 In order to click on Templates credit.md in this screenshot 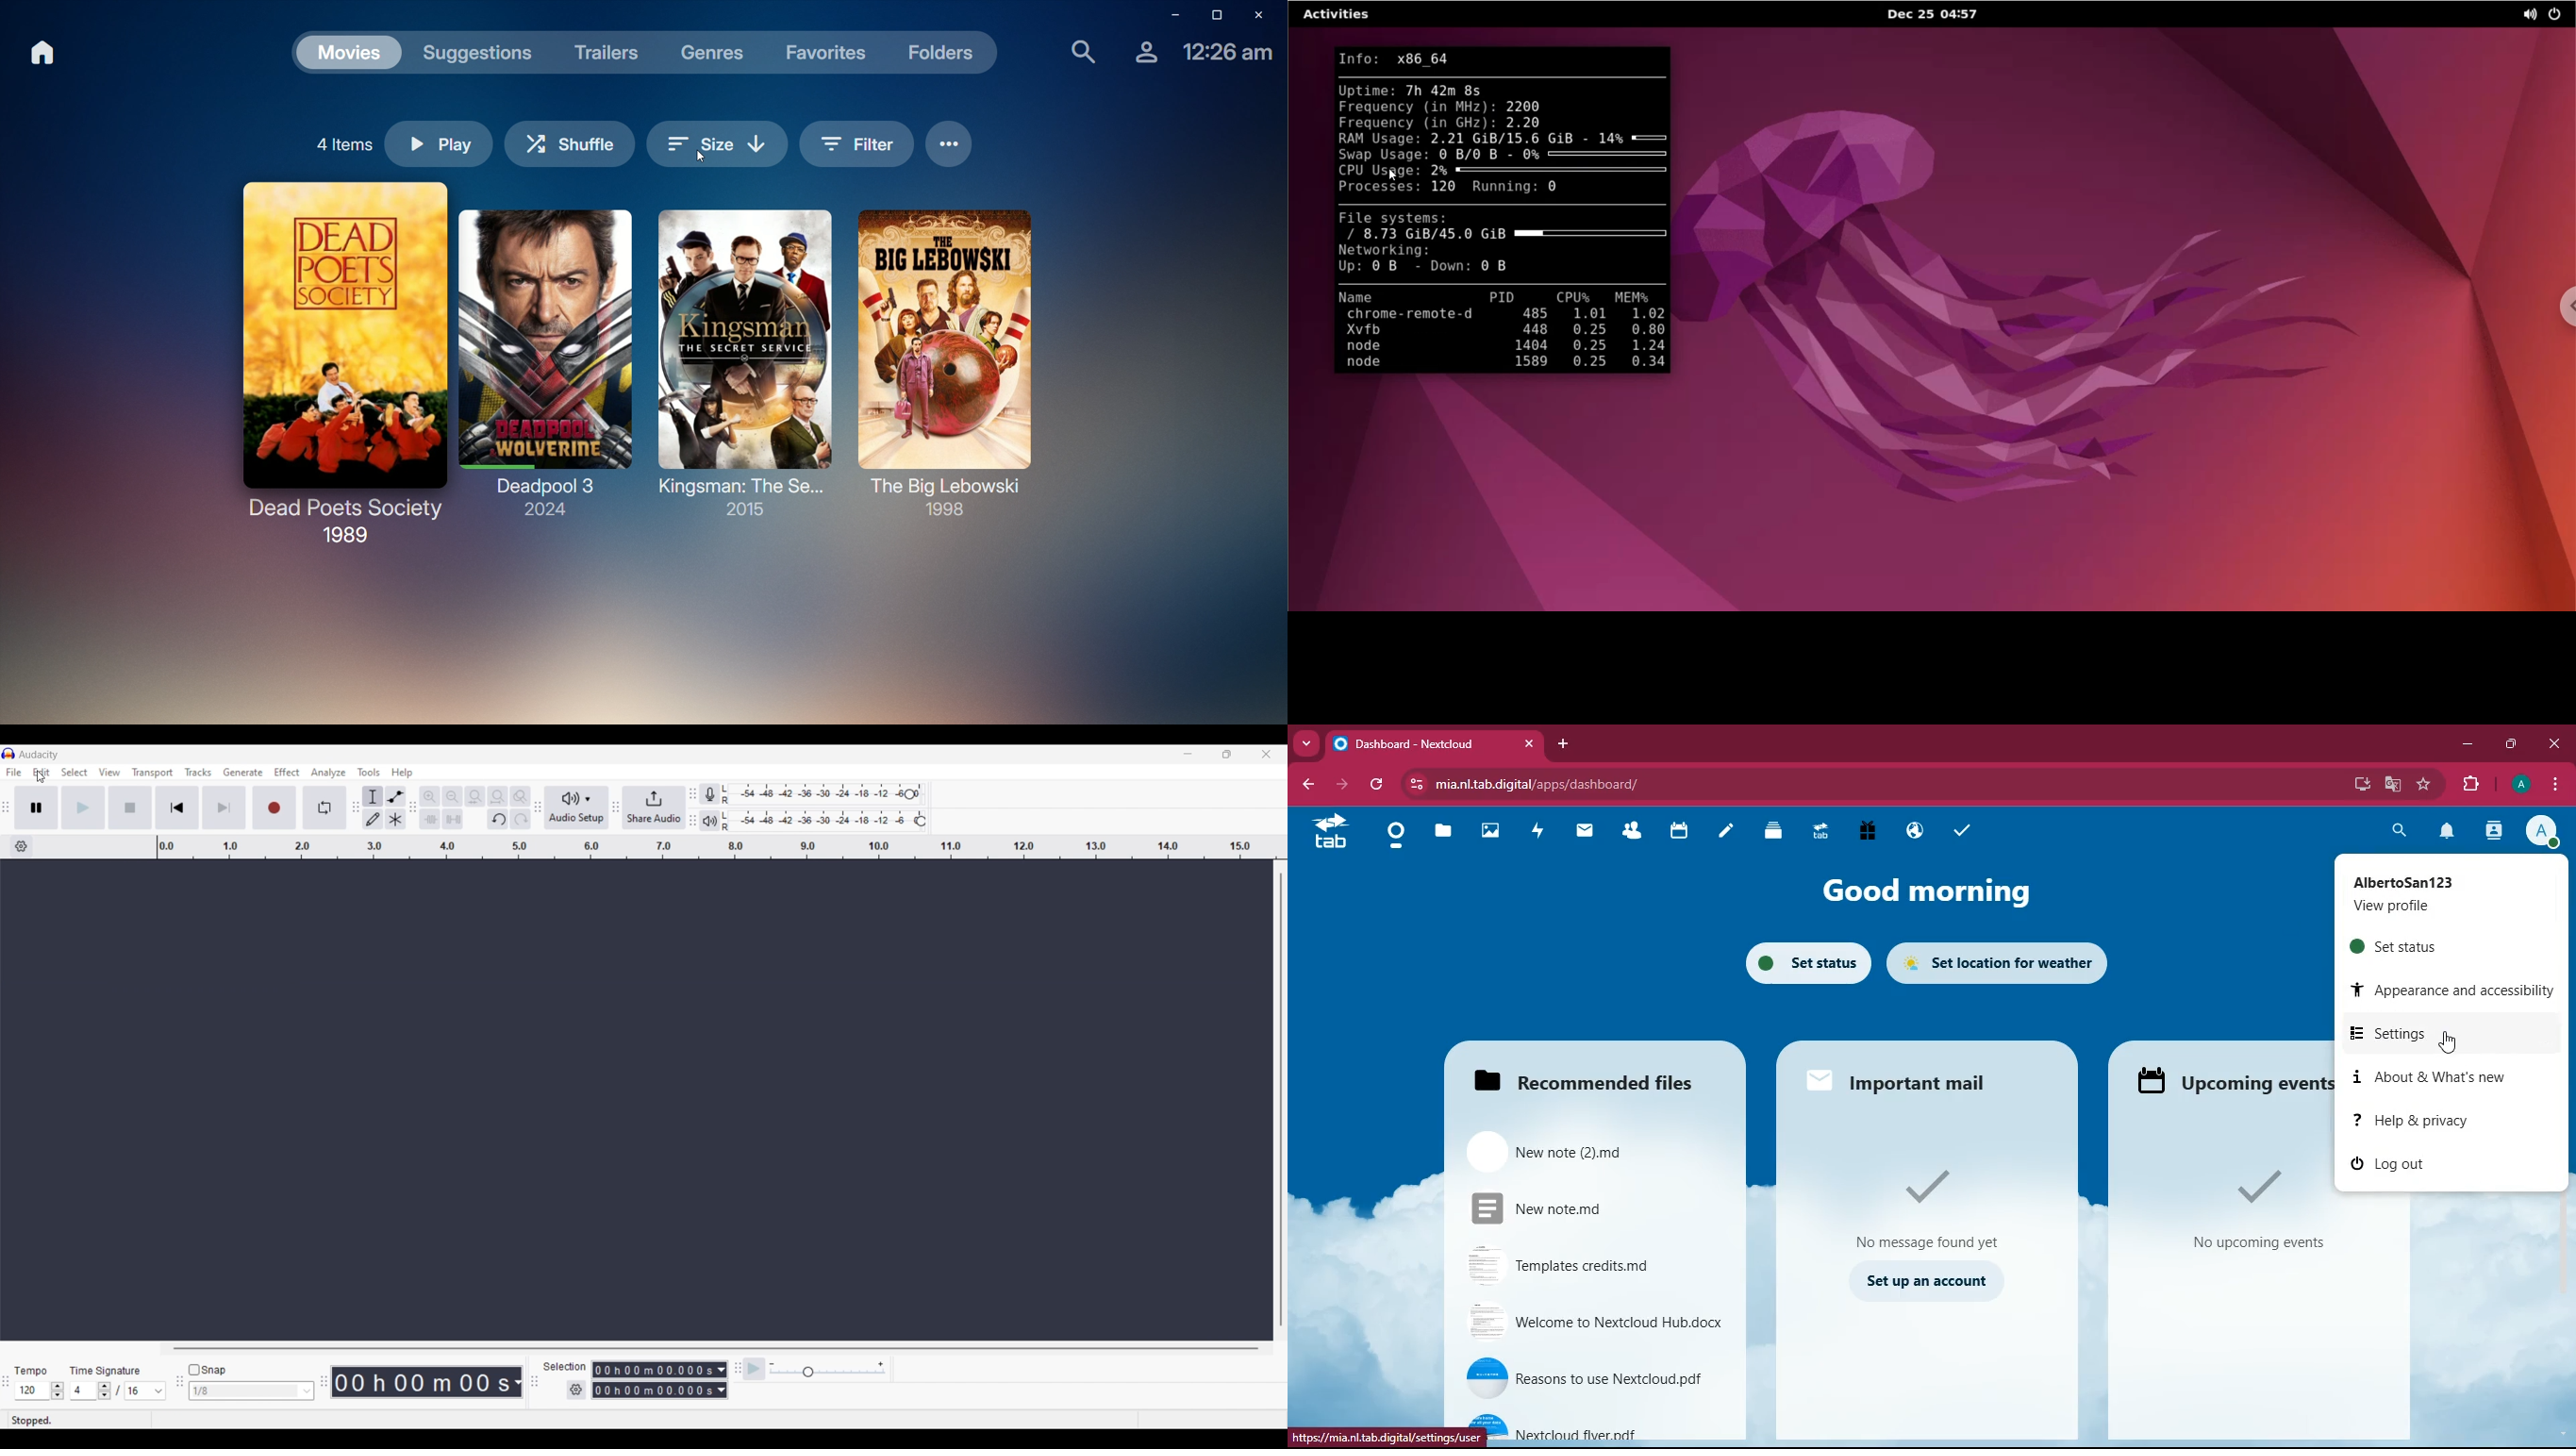, I will do `click(1600, 1264)`.